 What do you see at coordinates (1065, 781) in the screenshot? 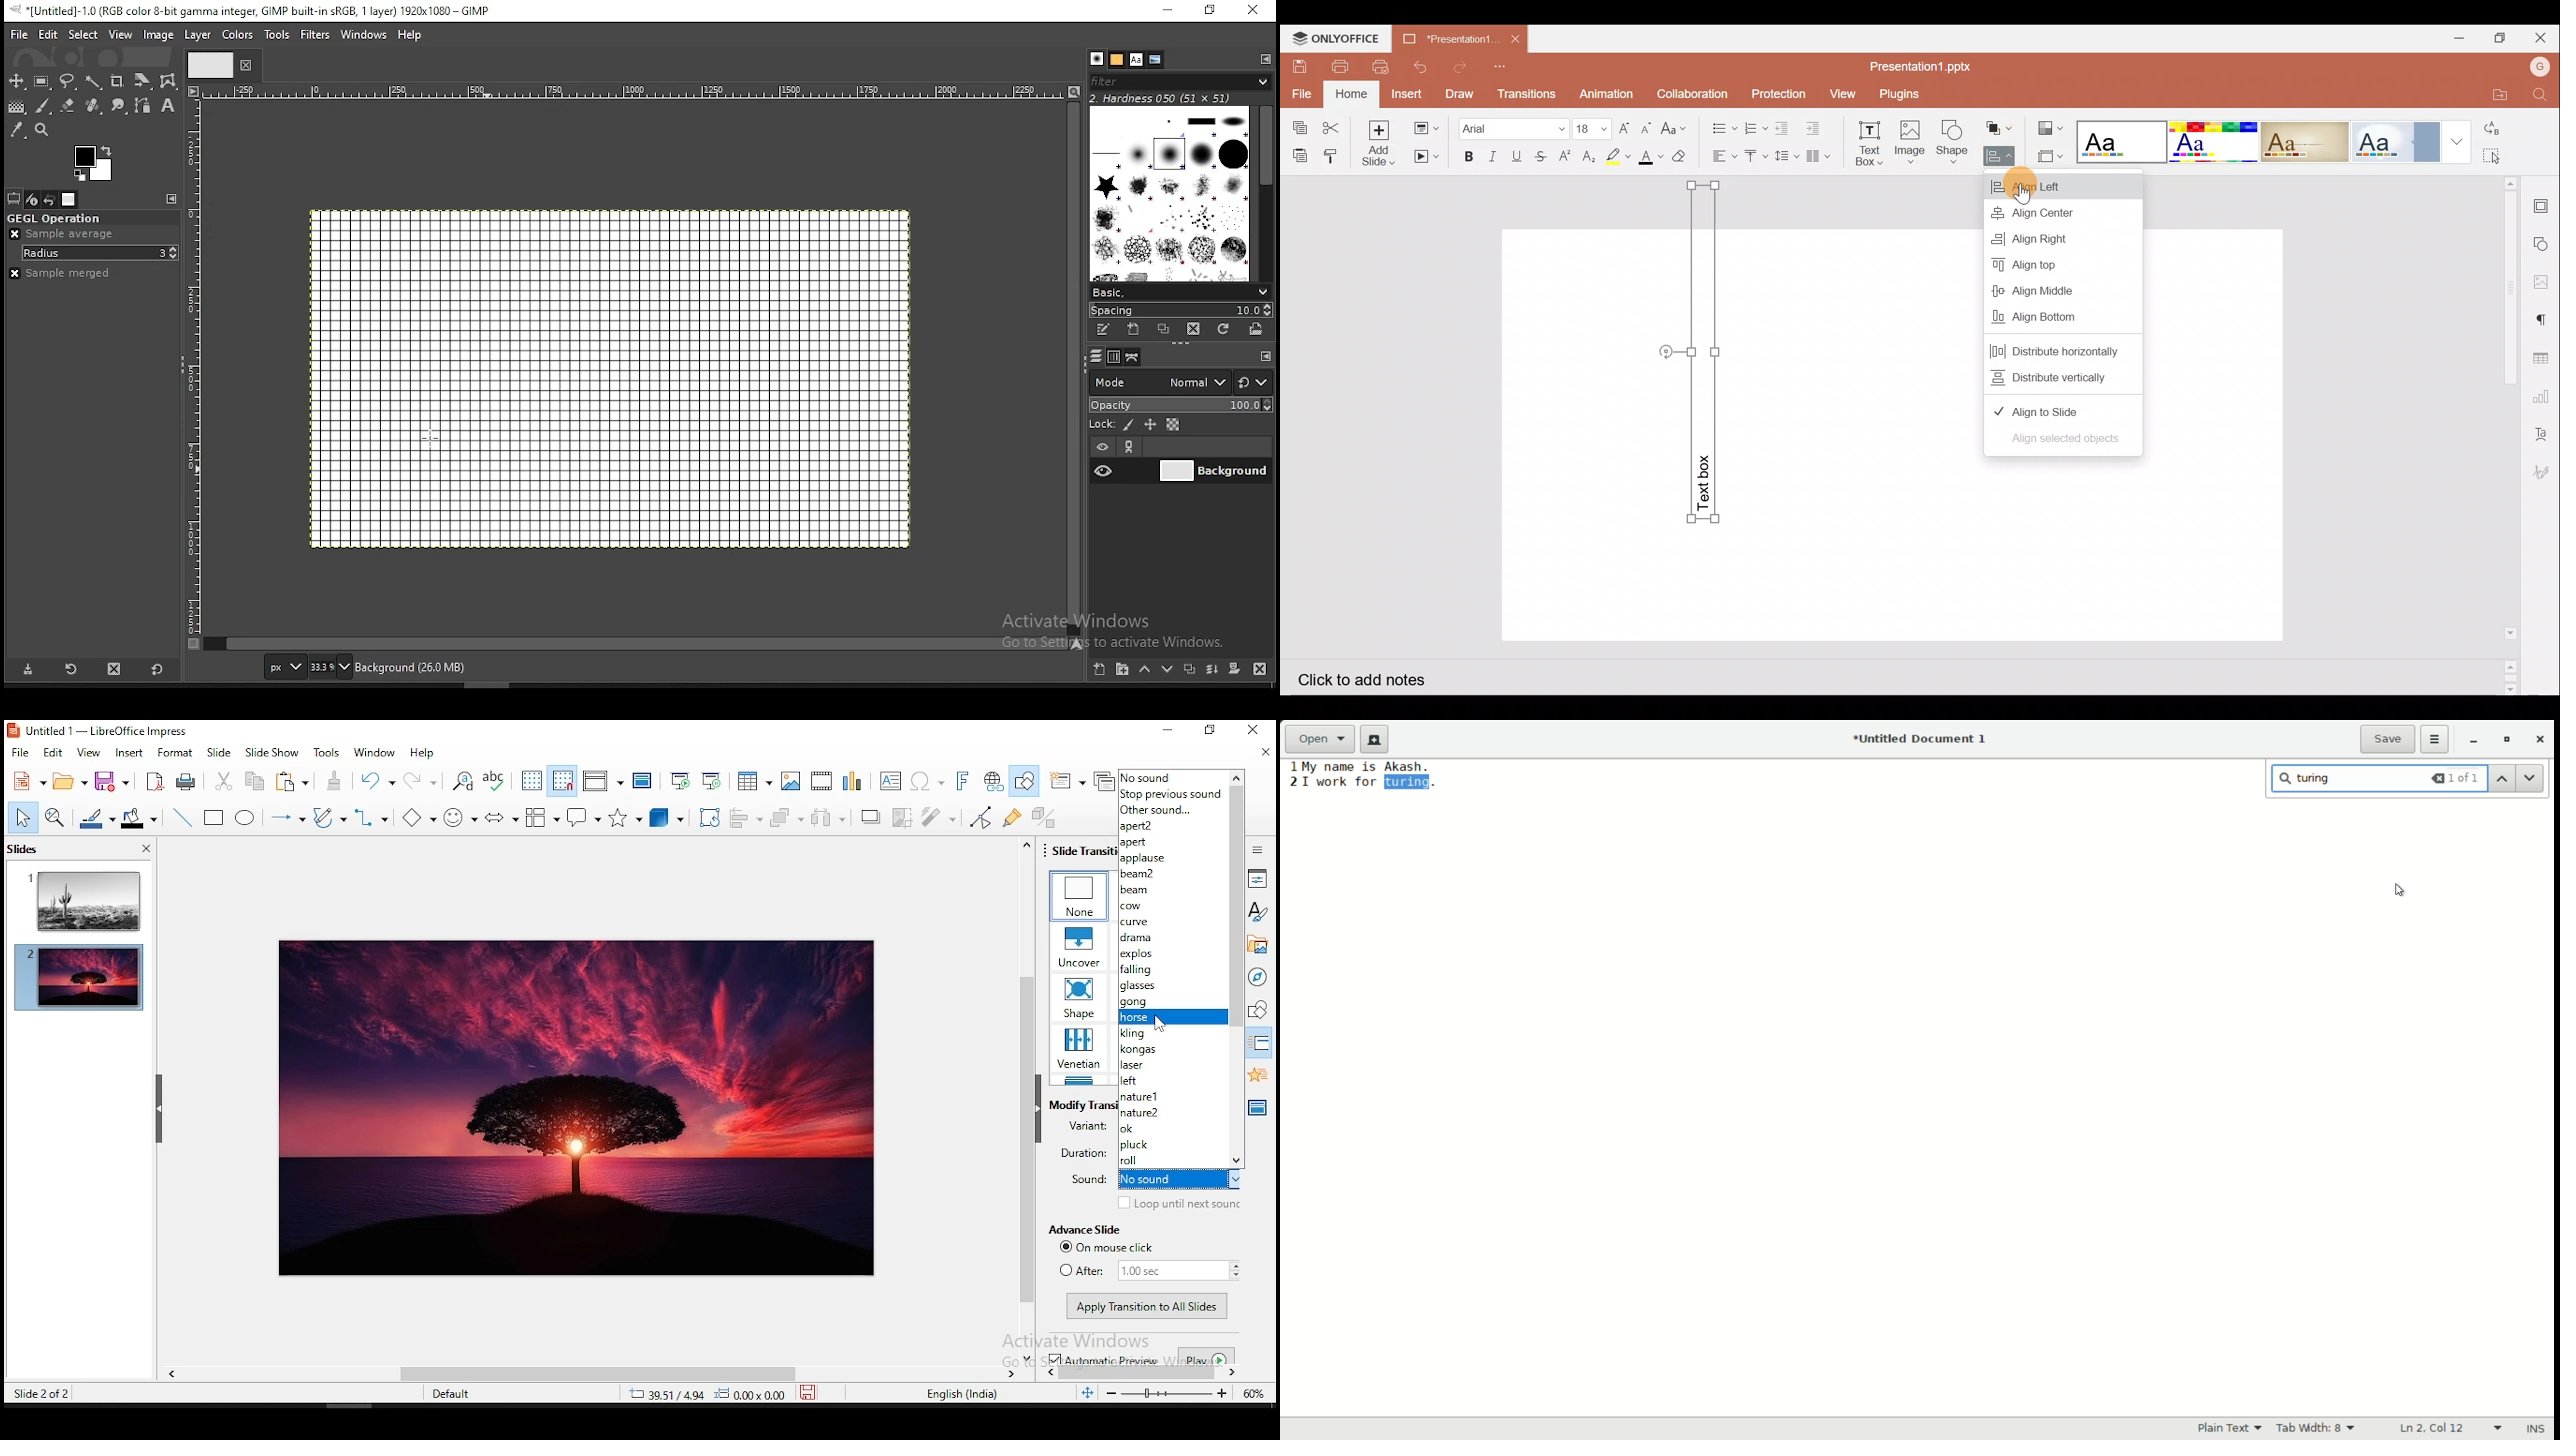
I see `new slide` at bounding box center [1065, 781].